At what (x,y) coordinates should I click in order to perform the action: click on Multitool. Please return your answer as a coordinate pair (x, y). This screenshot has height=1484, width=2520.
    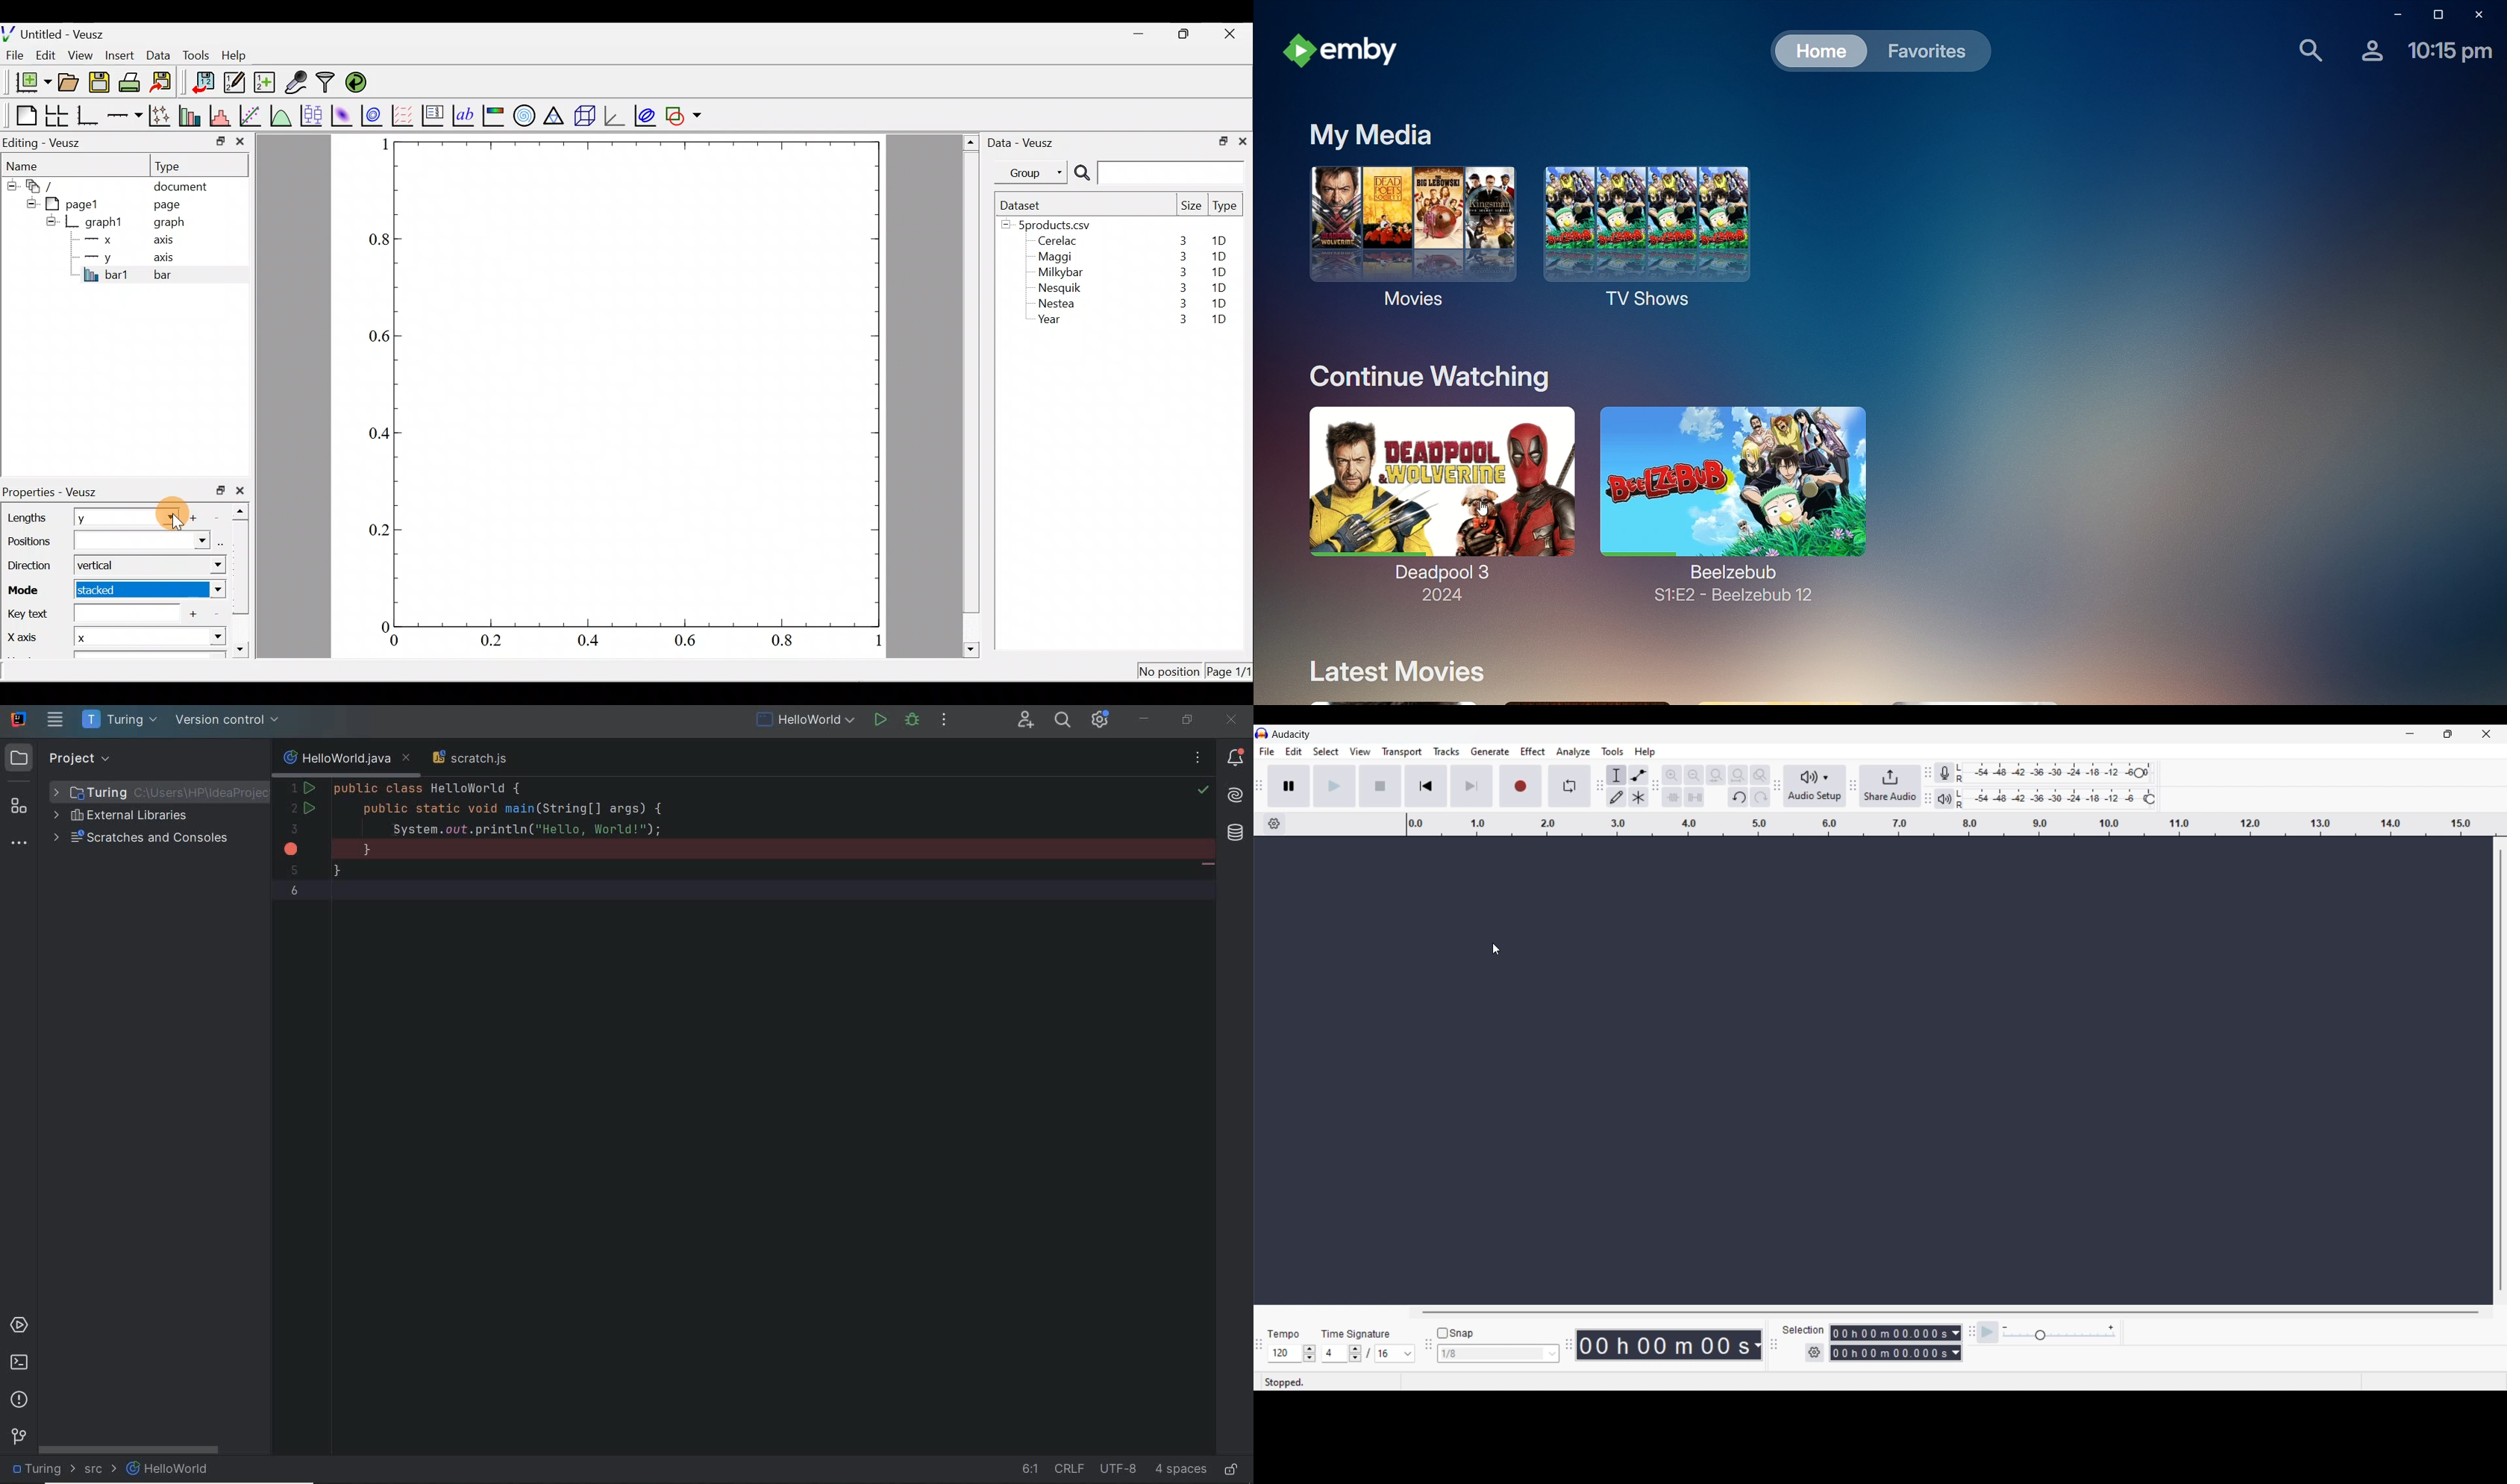
    Looking at the image, I should click on (1639, 798).